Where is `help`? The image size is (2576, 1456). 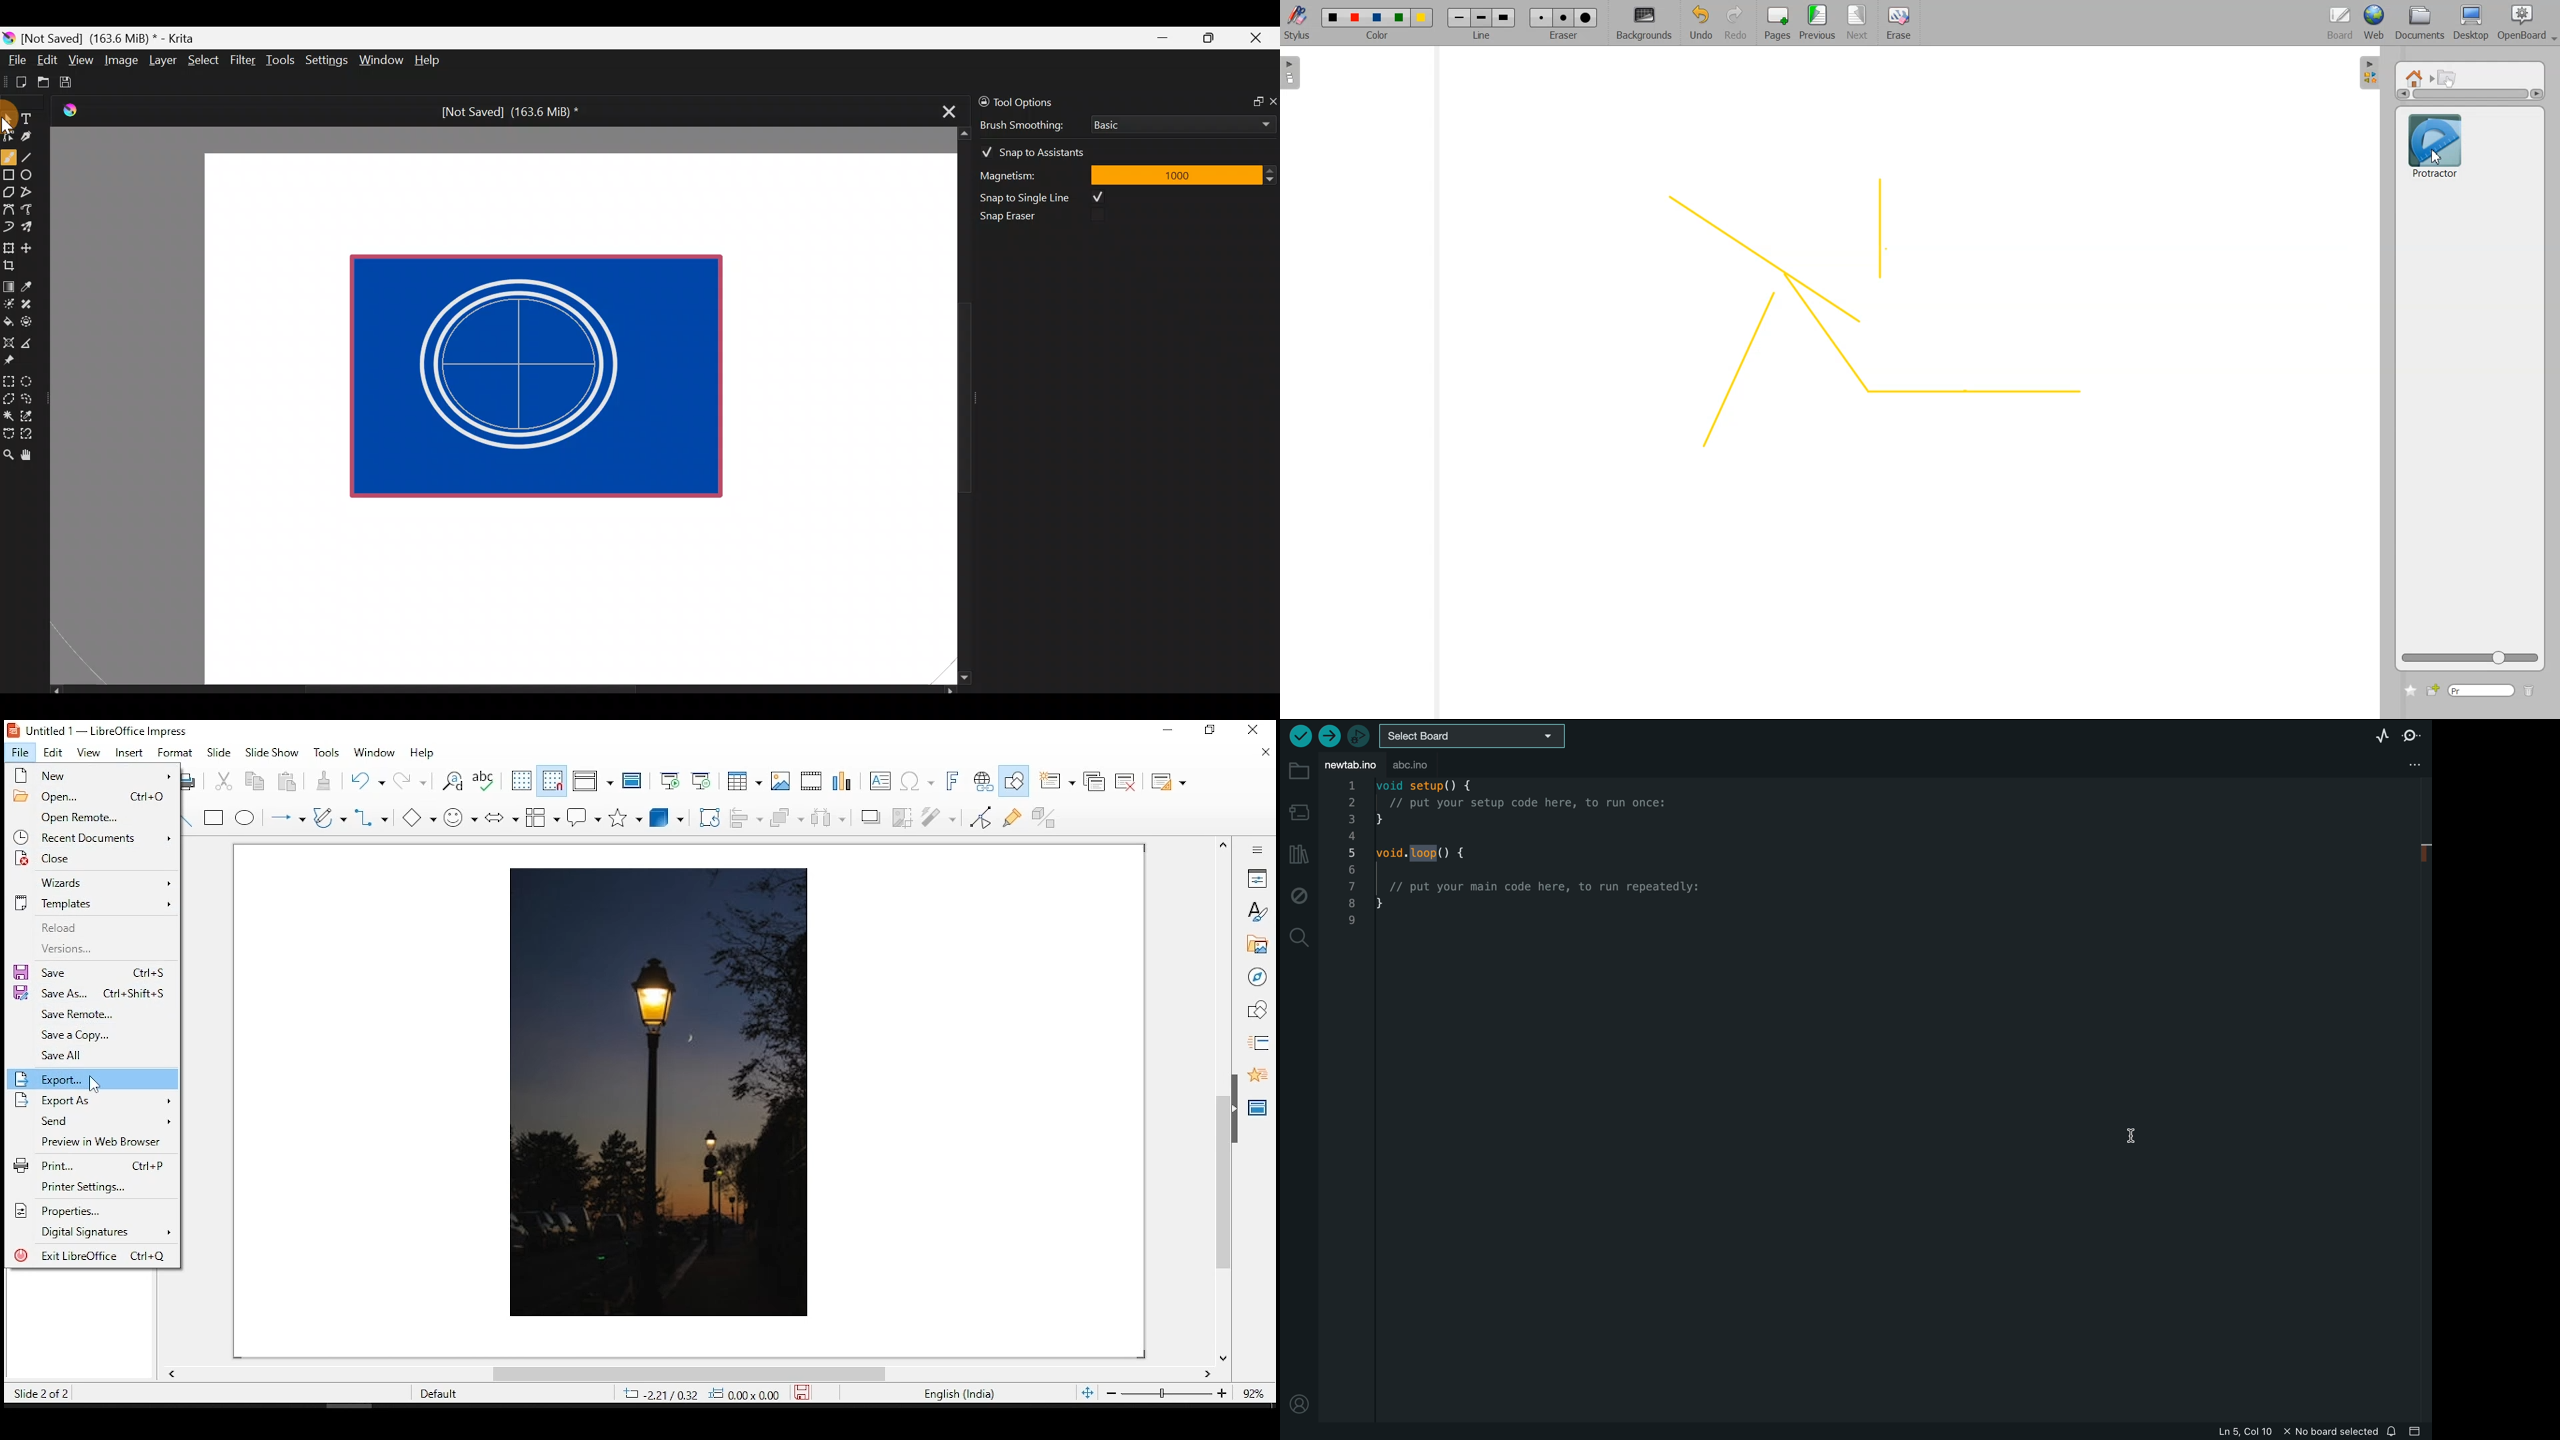
help is located at coordinates (425, 754).